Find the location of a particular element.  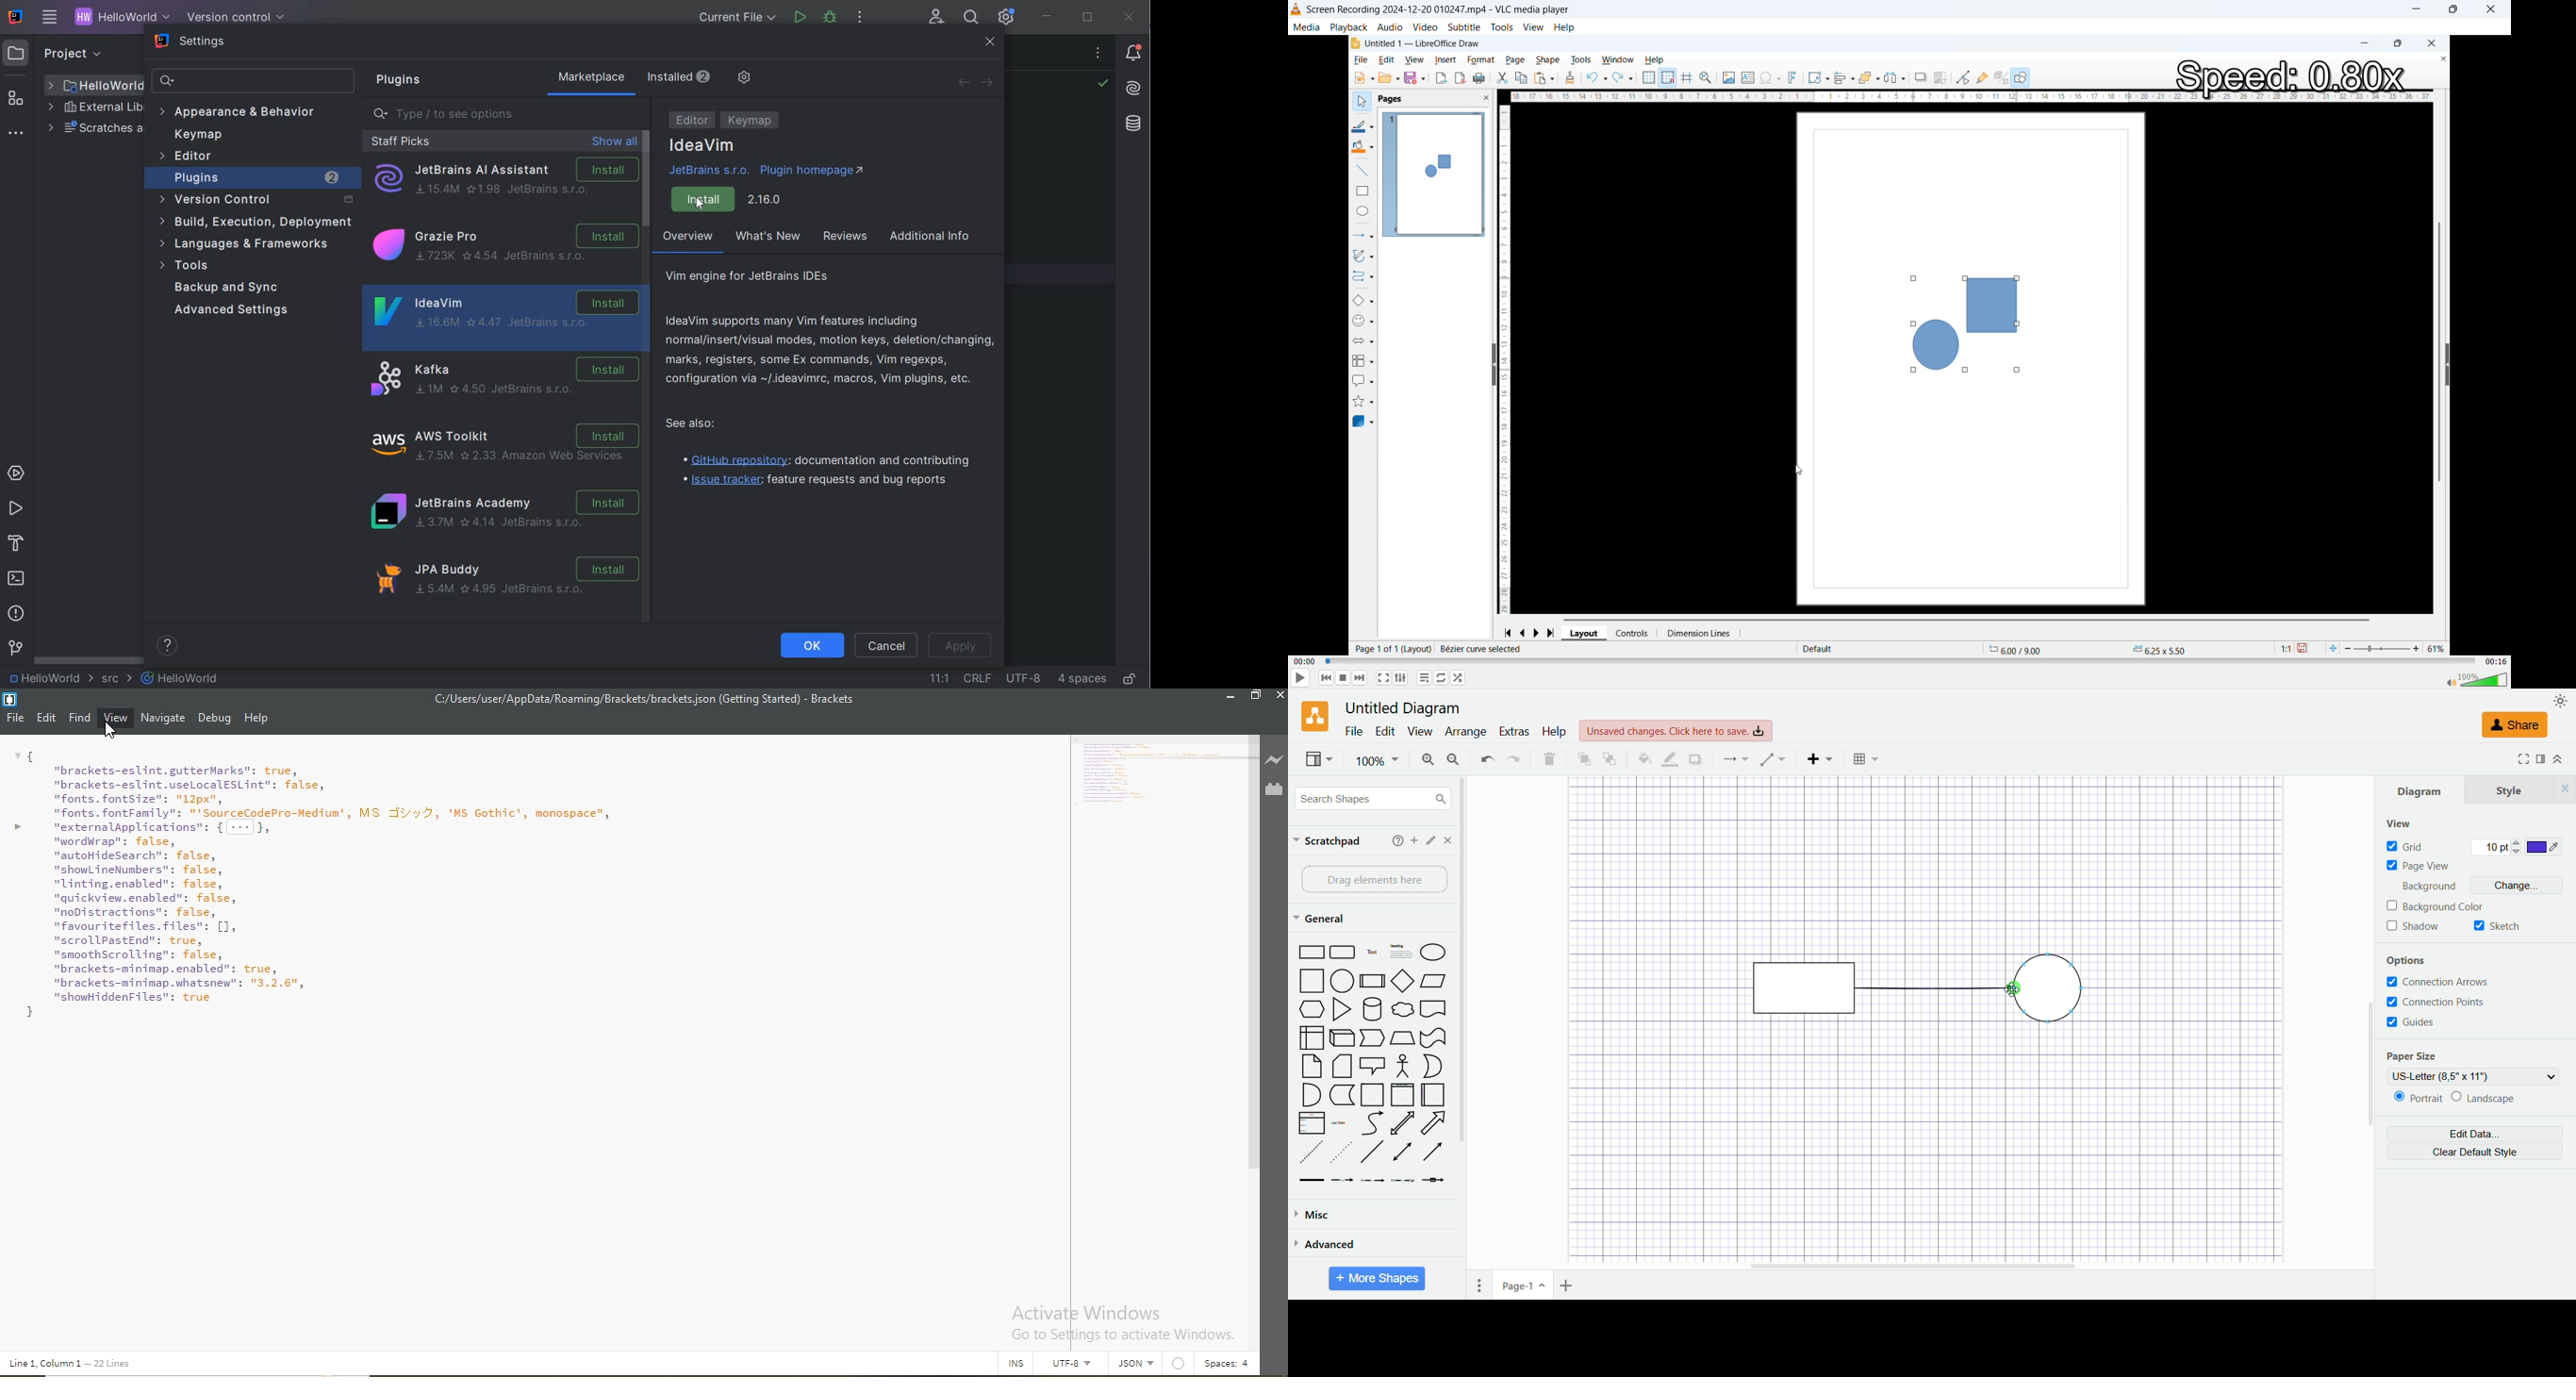

RECENT FILES, TAB ACTIONS, AND MORE is located at coordinates (1100, 55).